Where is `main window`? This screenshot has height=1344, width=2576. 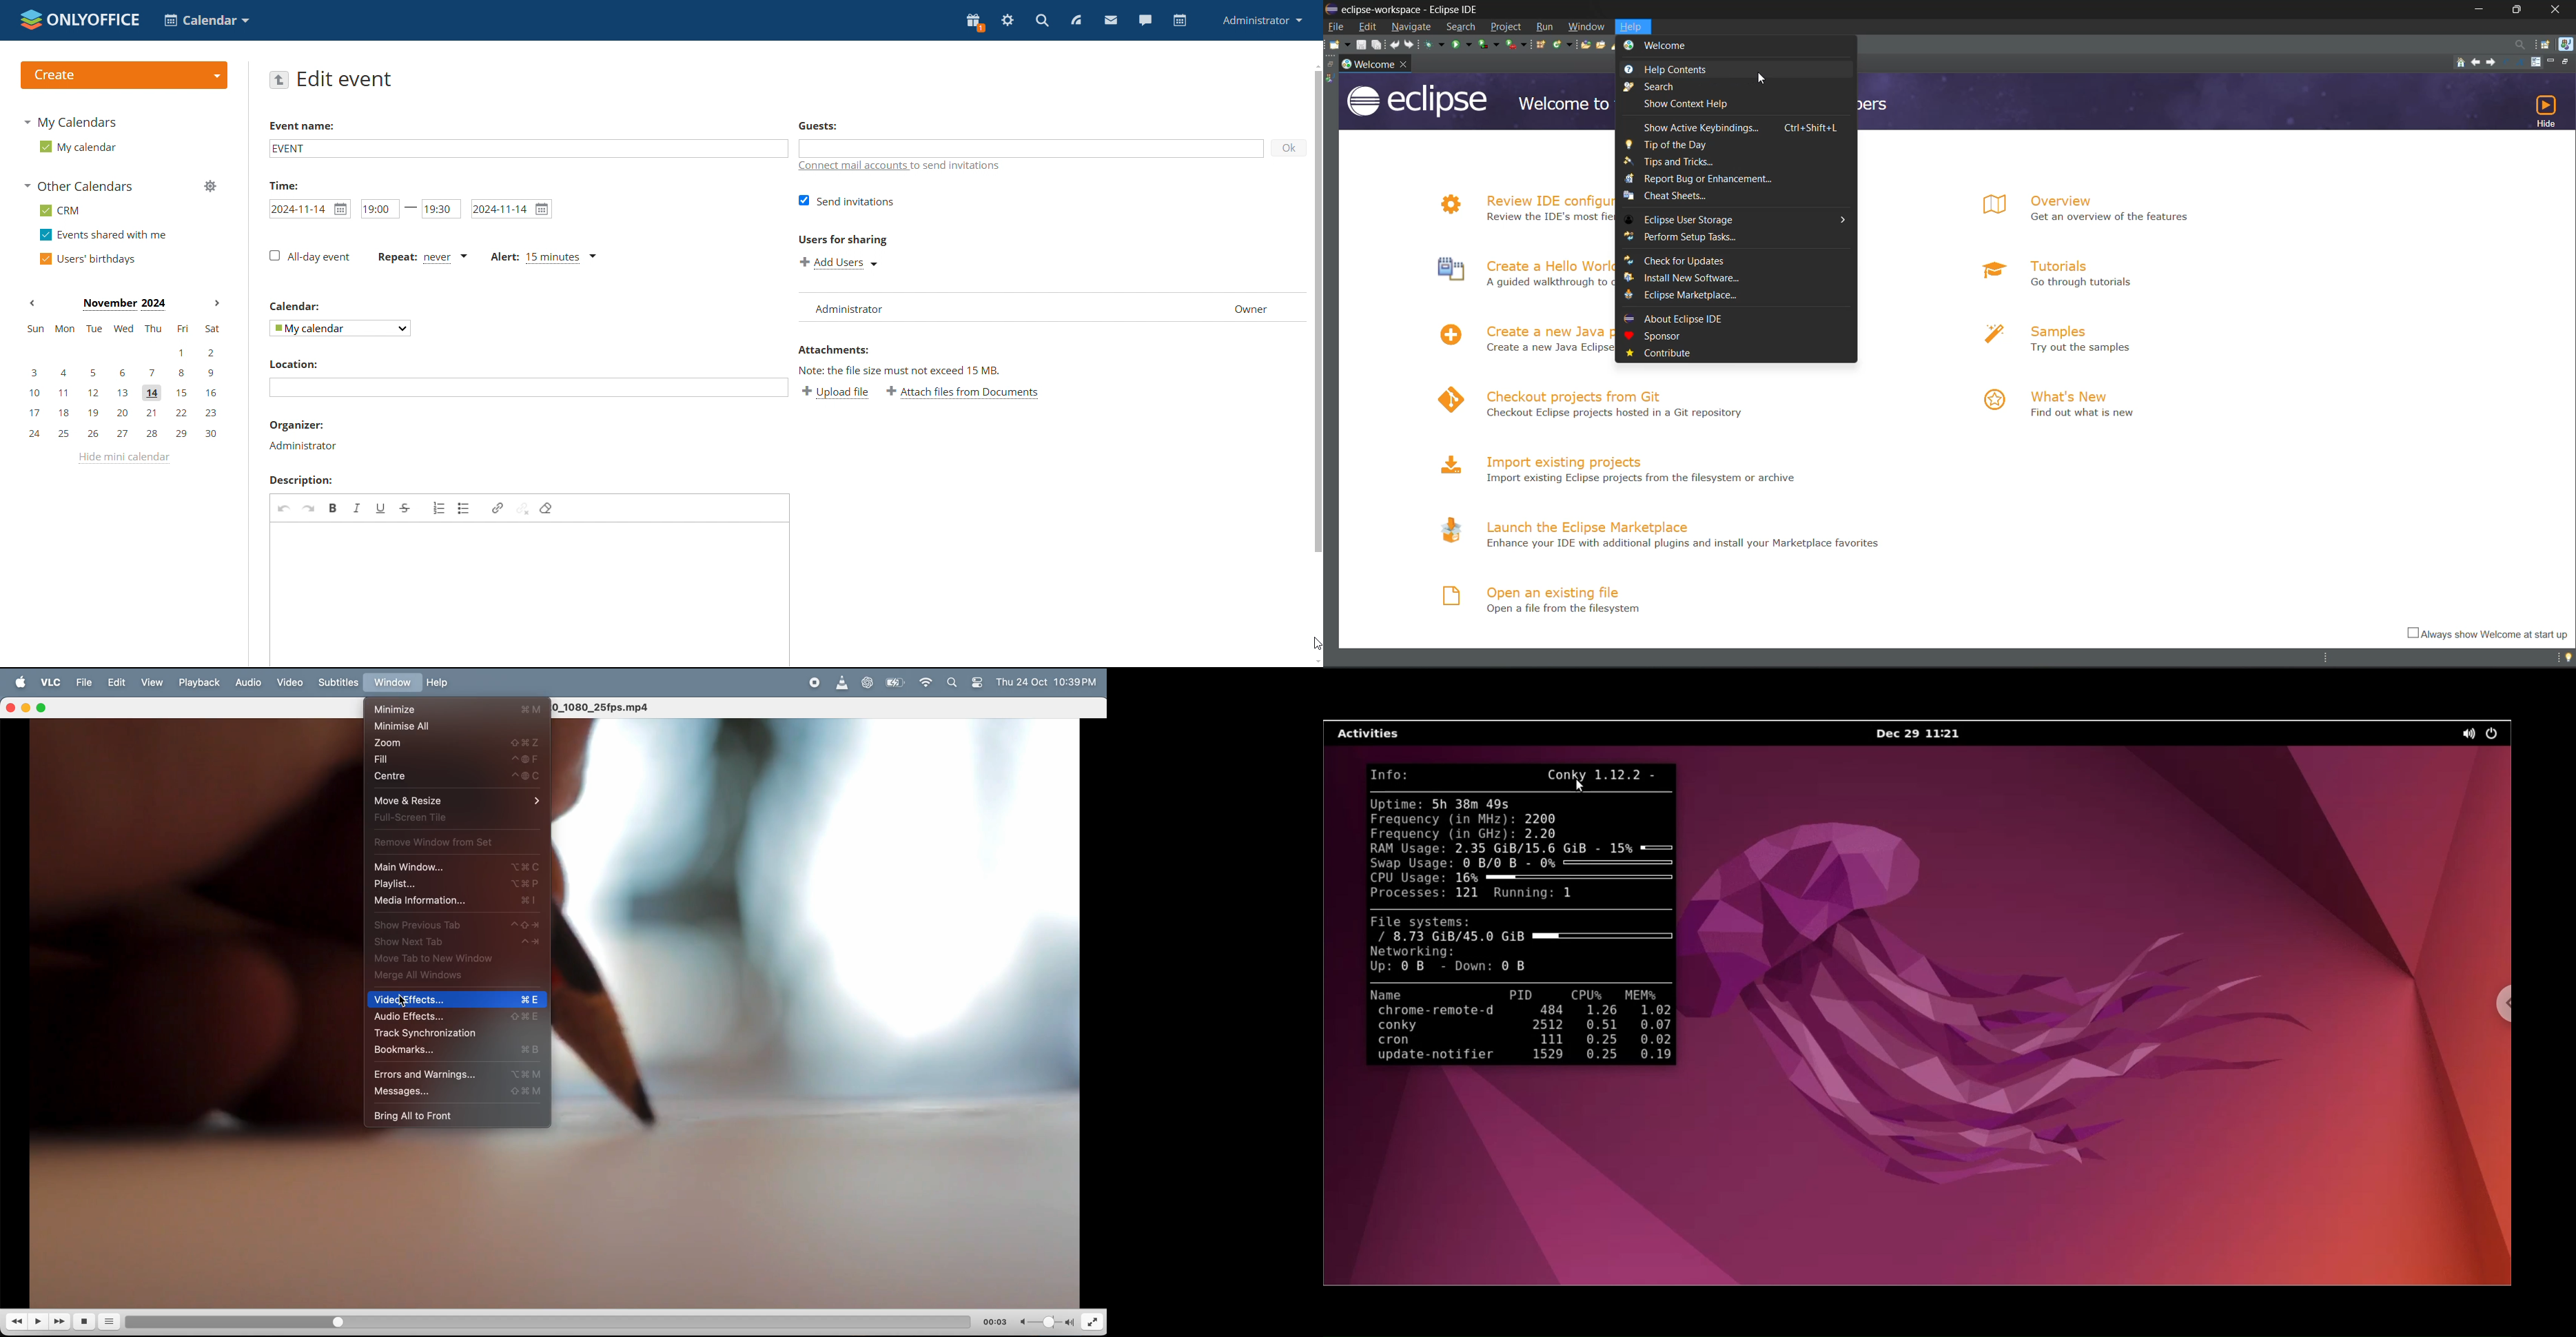
main window is located at coordinates (459, 868).